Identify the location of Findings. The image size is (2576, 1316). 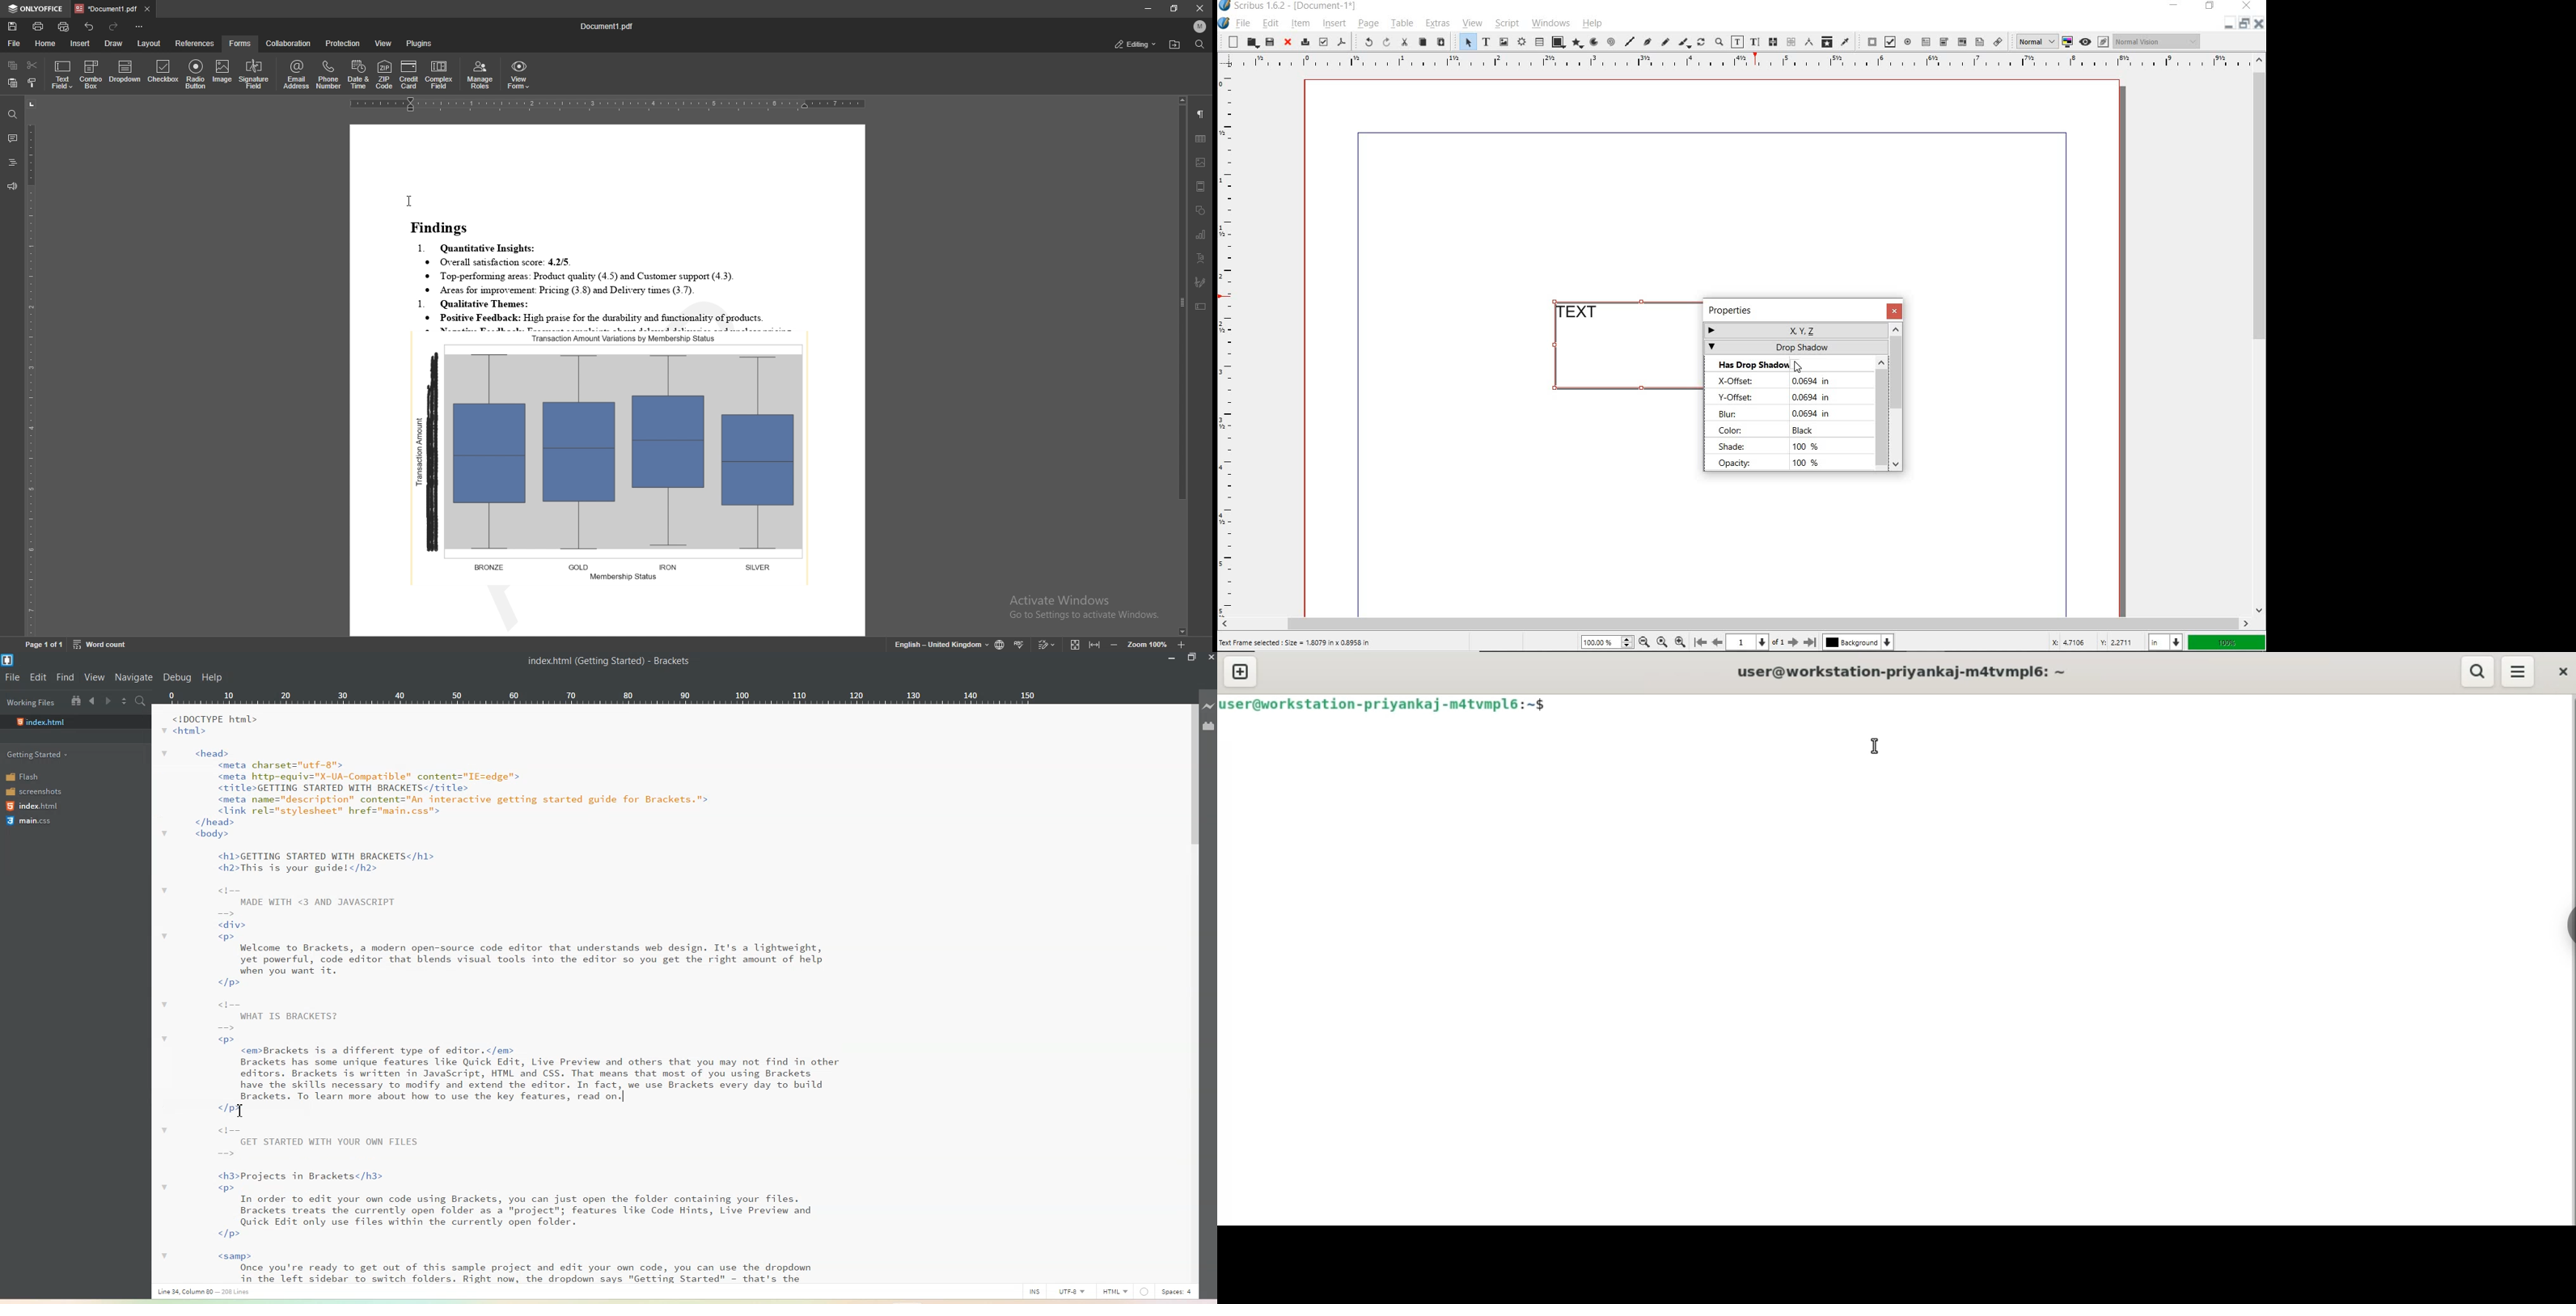
(445, 228).